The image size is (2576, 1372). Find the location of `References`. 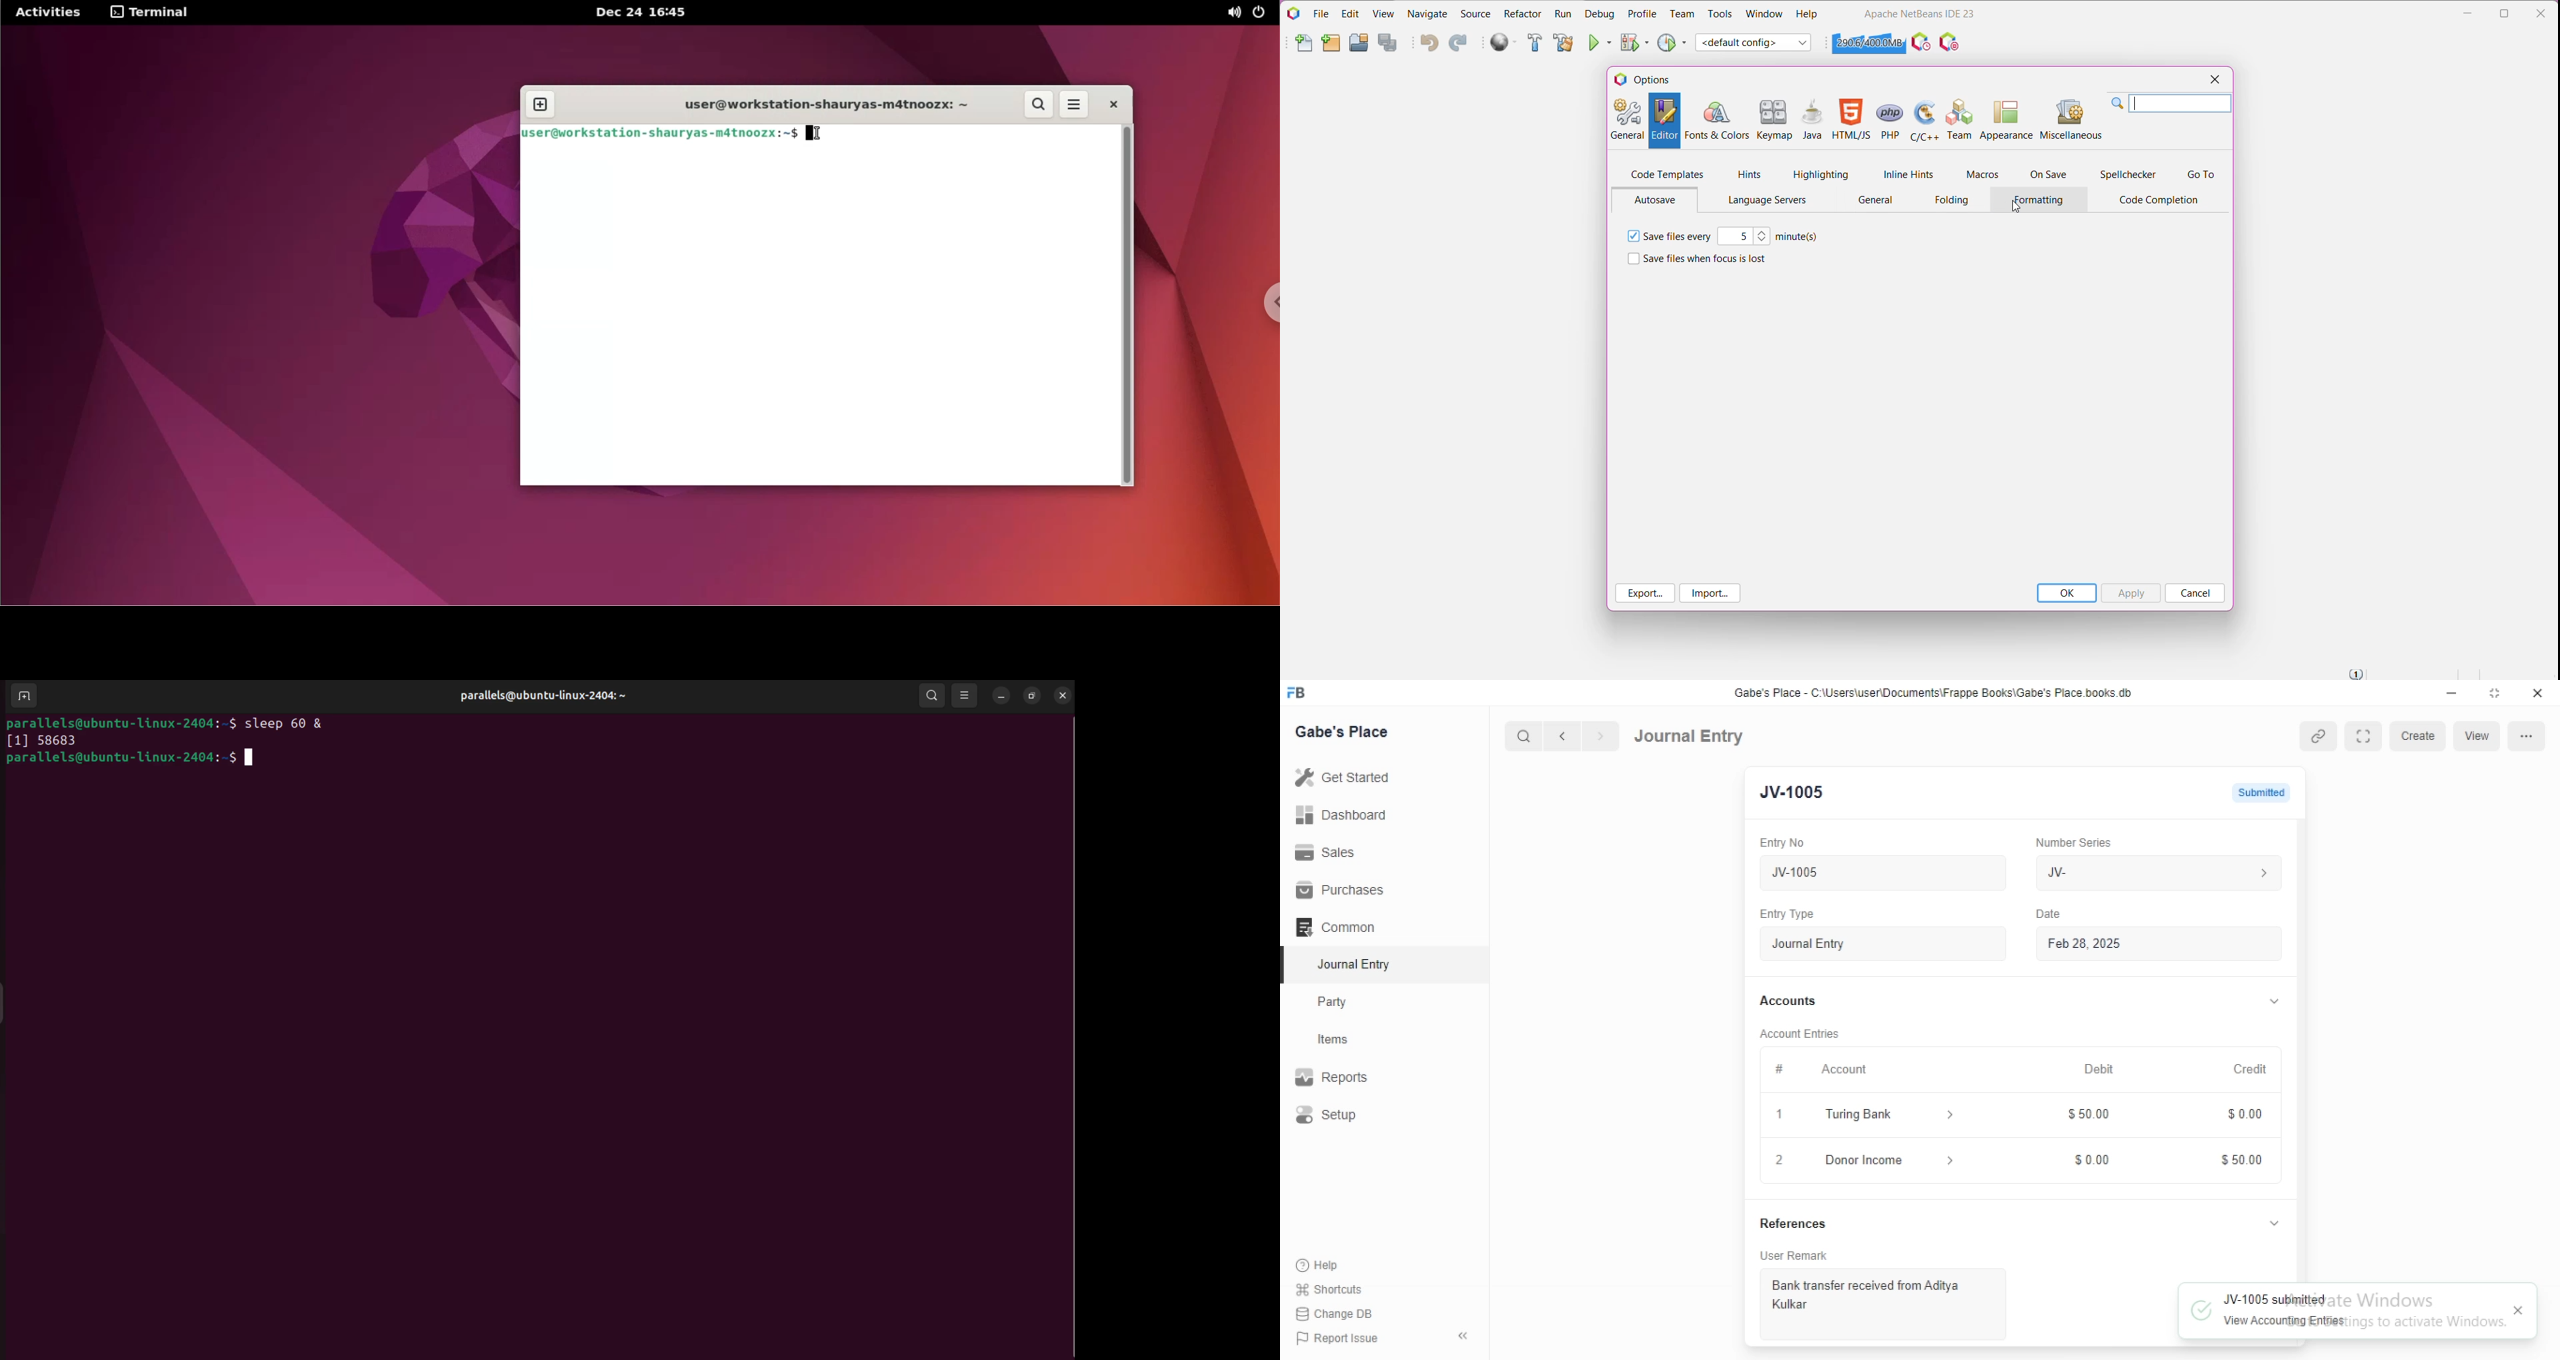

References is located at coordinates (1794, 1223).